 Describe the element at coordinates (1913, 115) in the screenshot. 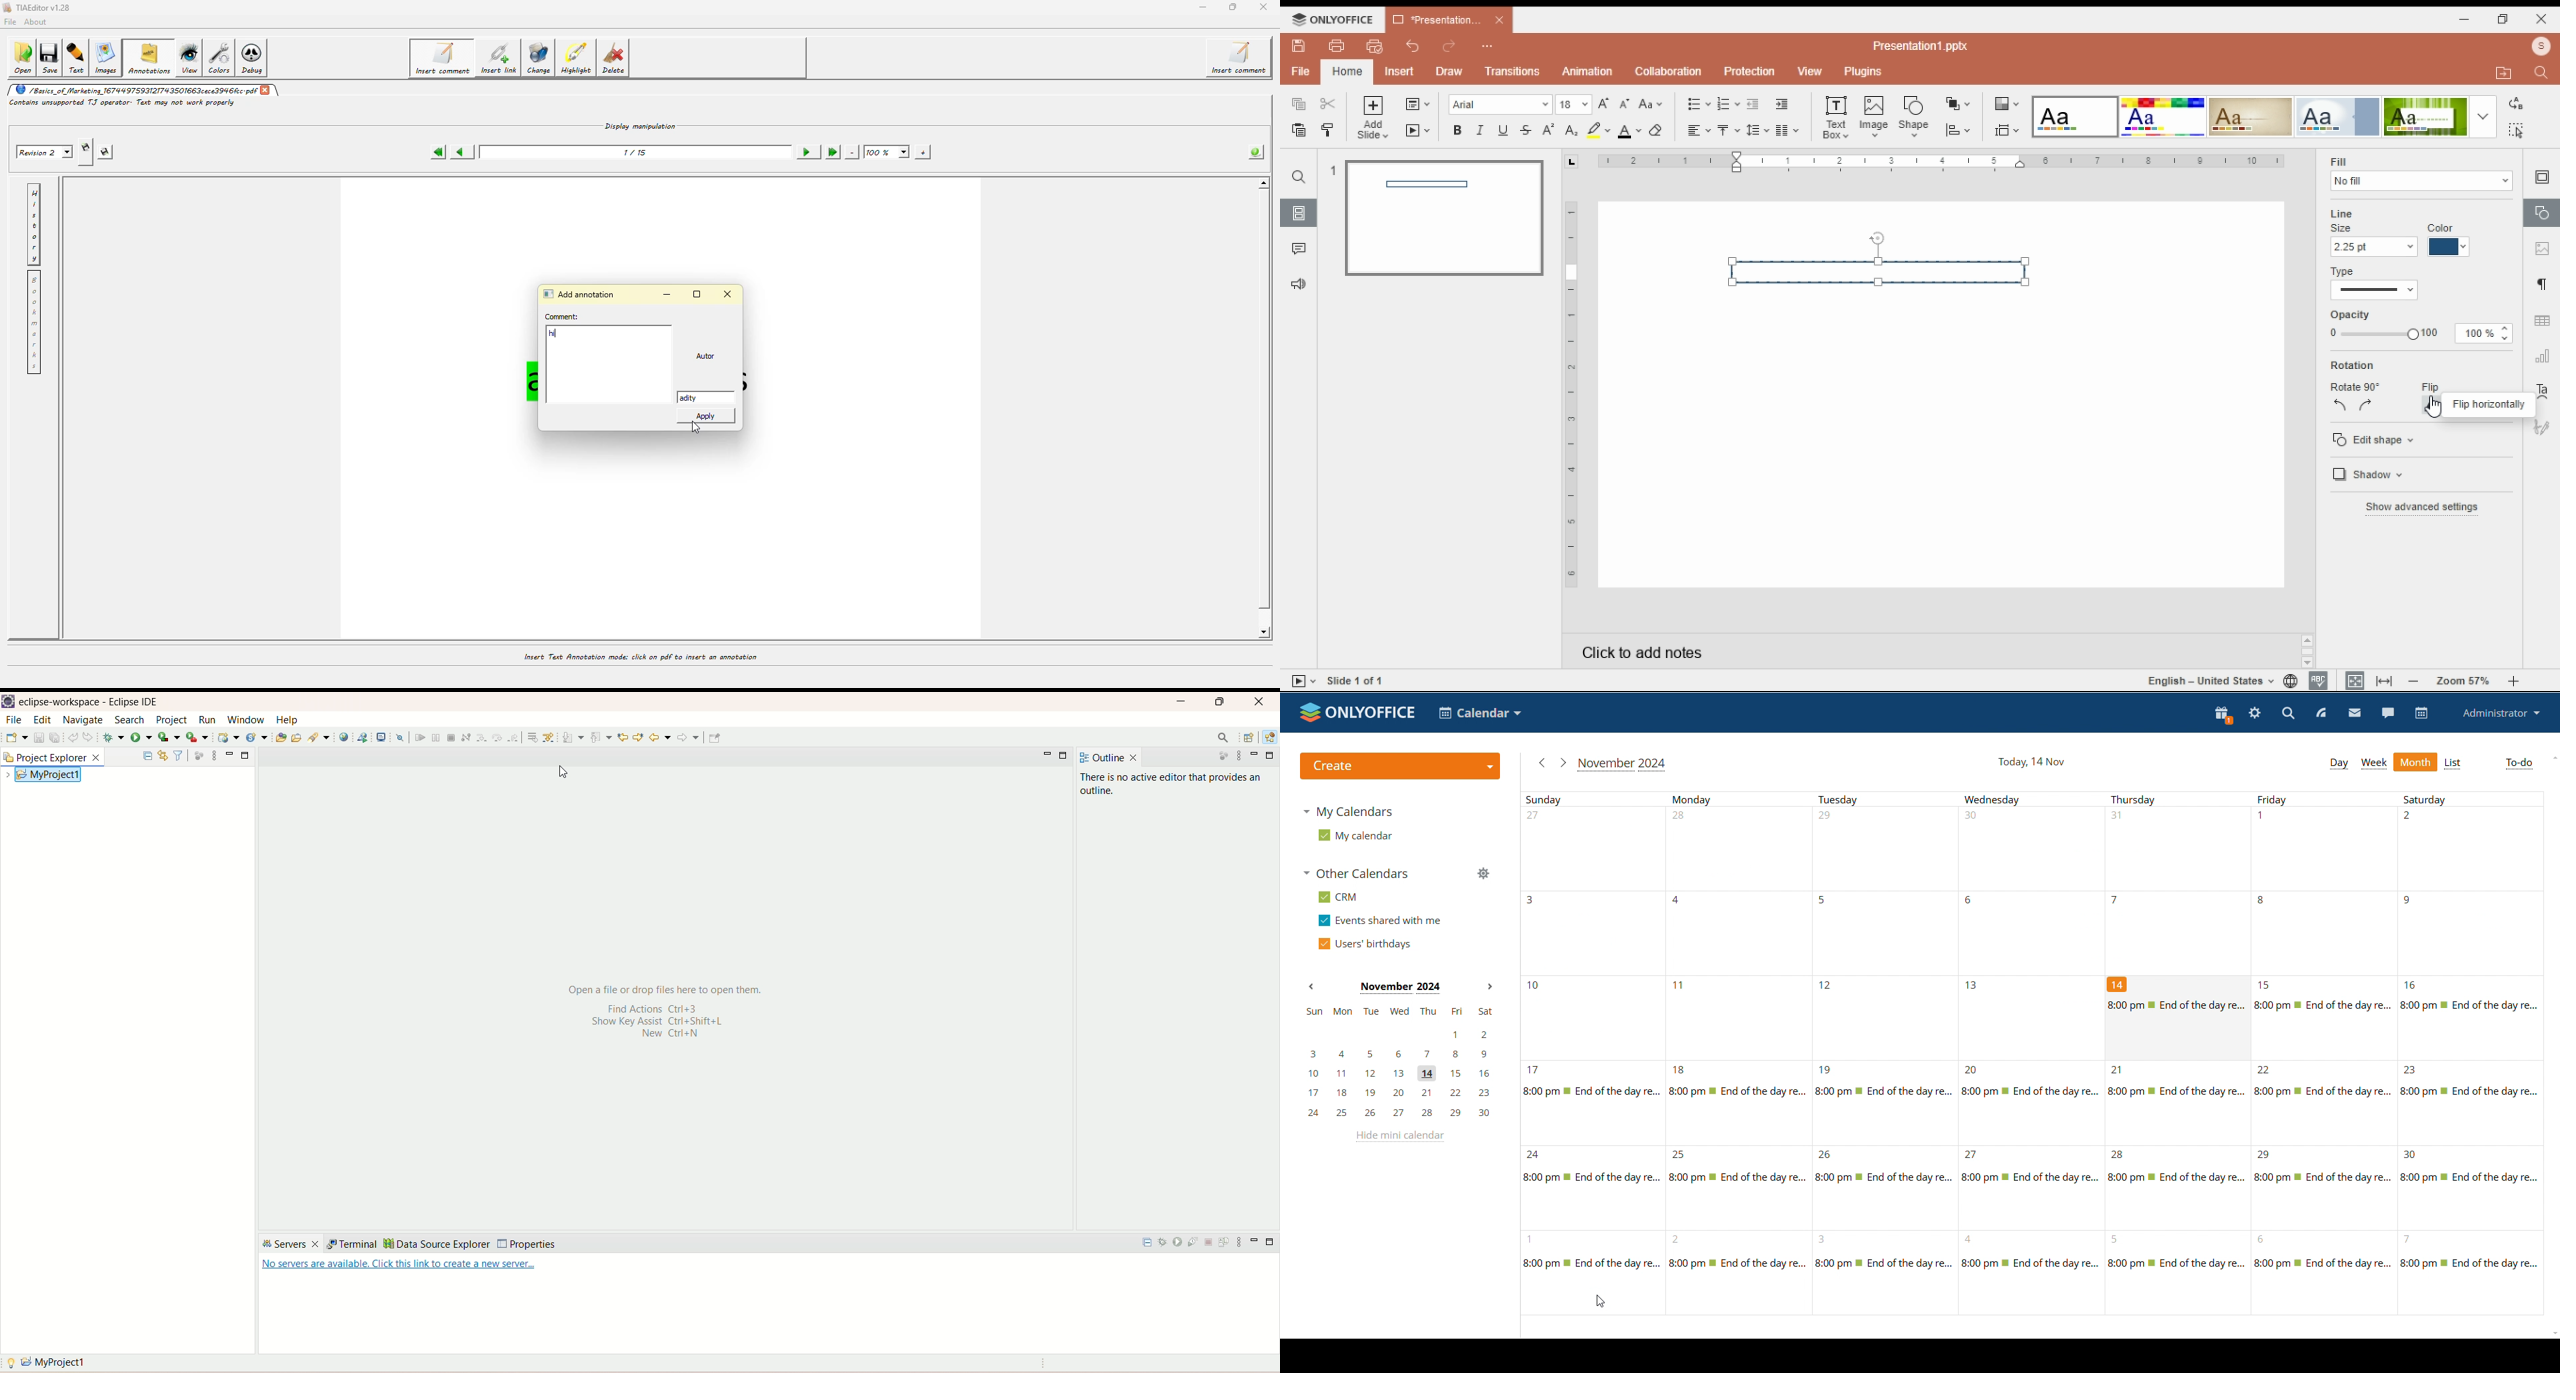

I see `insert shape` at that location.